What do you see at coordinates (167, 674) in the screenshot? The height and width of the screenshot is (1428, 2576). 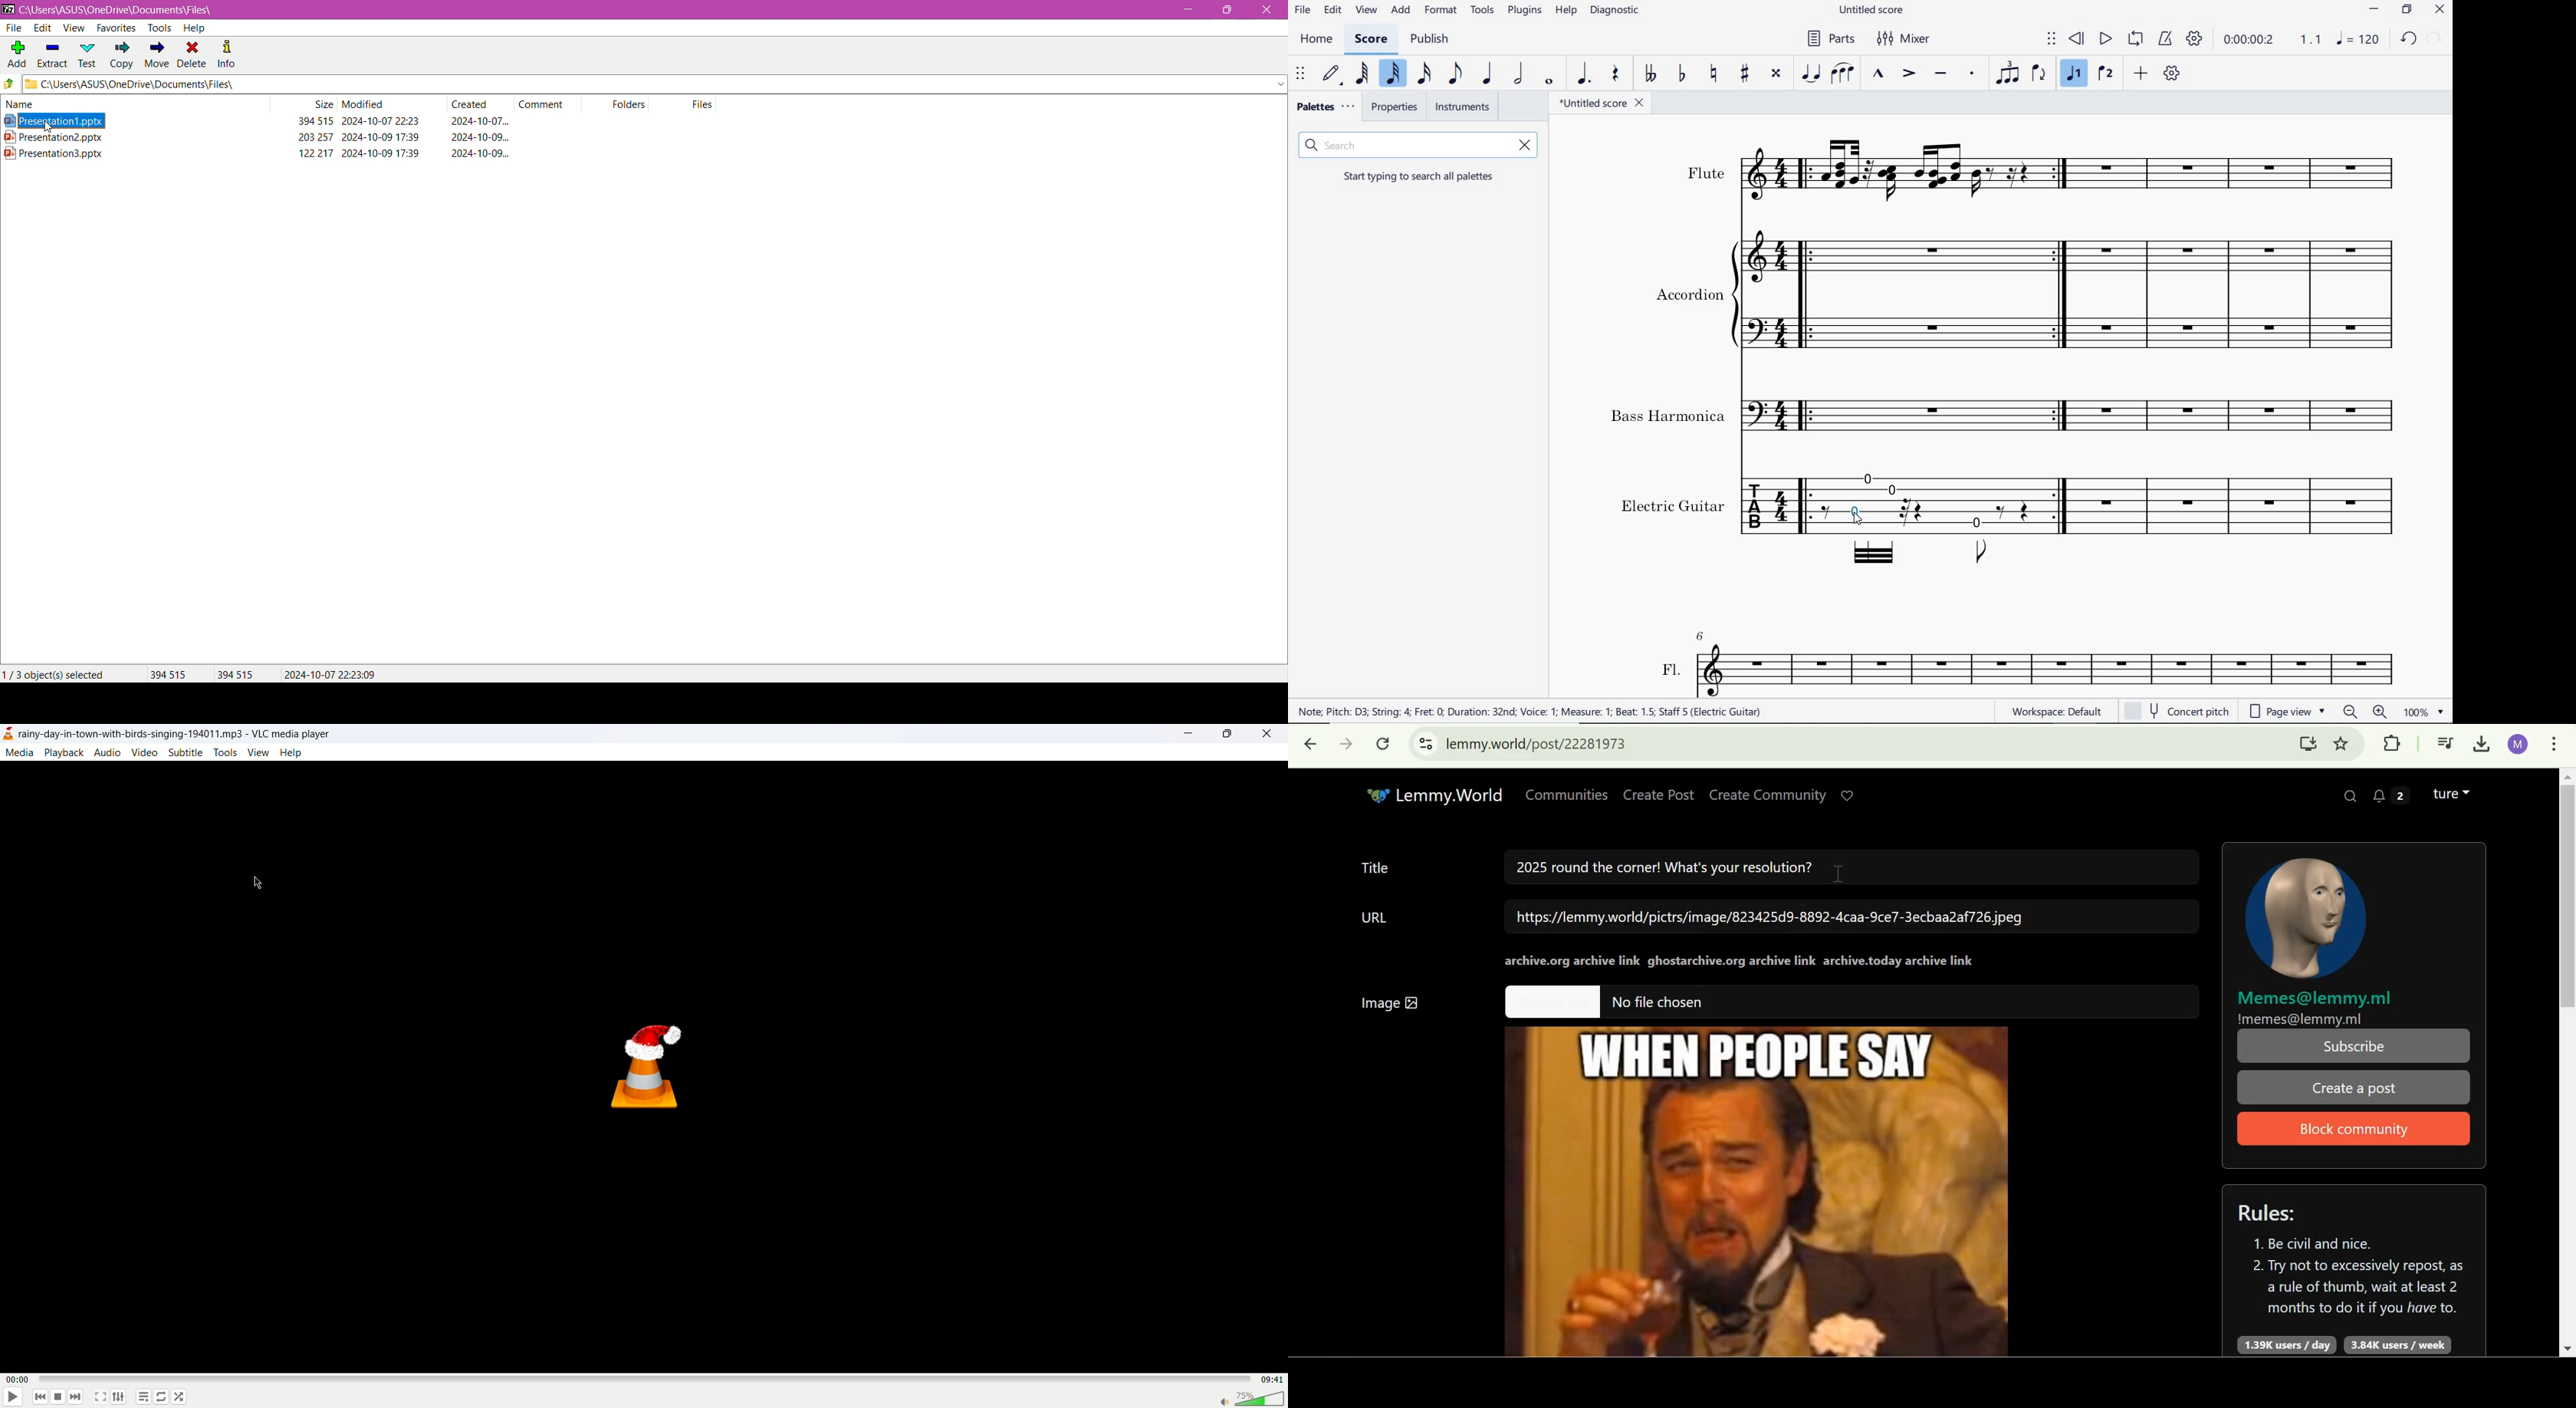 I see `394515` at bounding box center [167, 674].